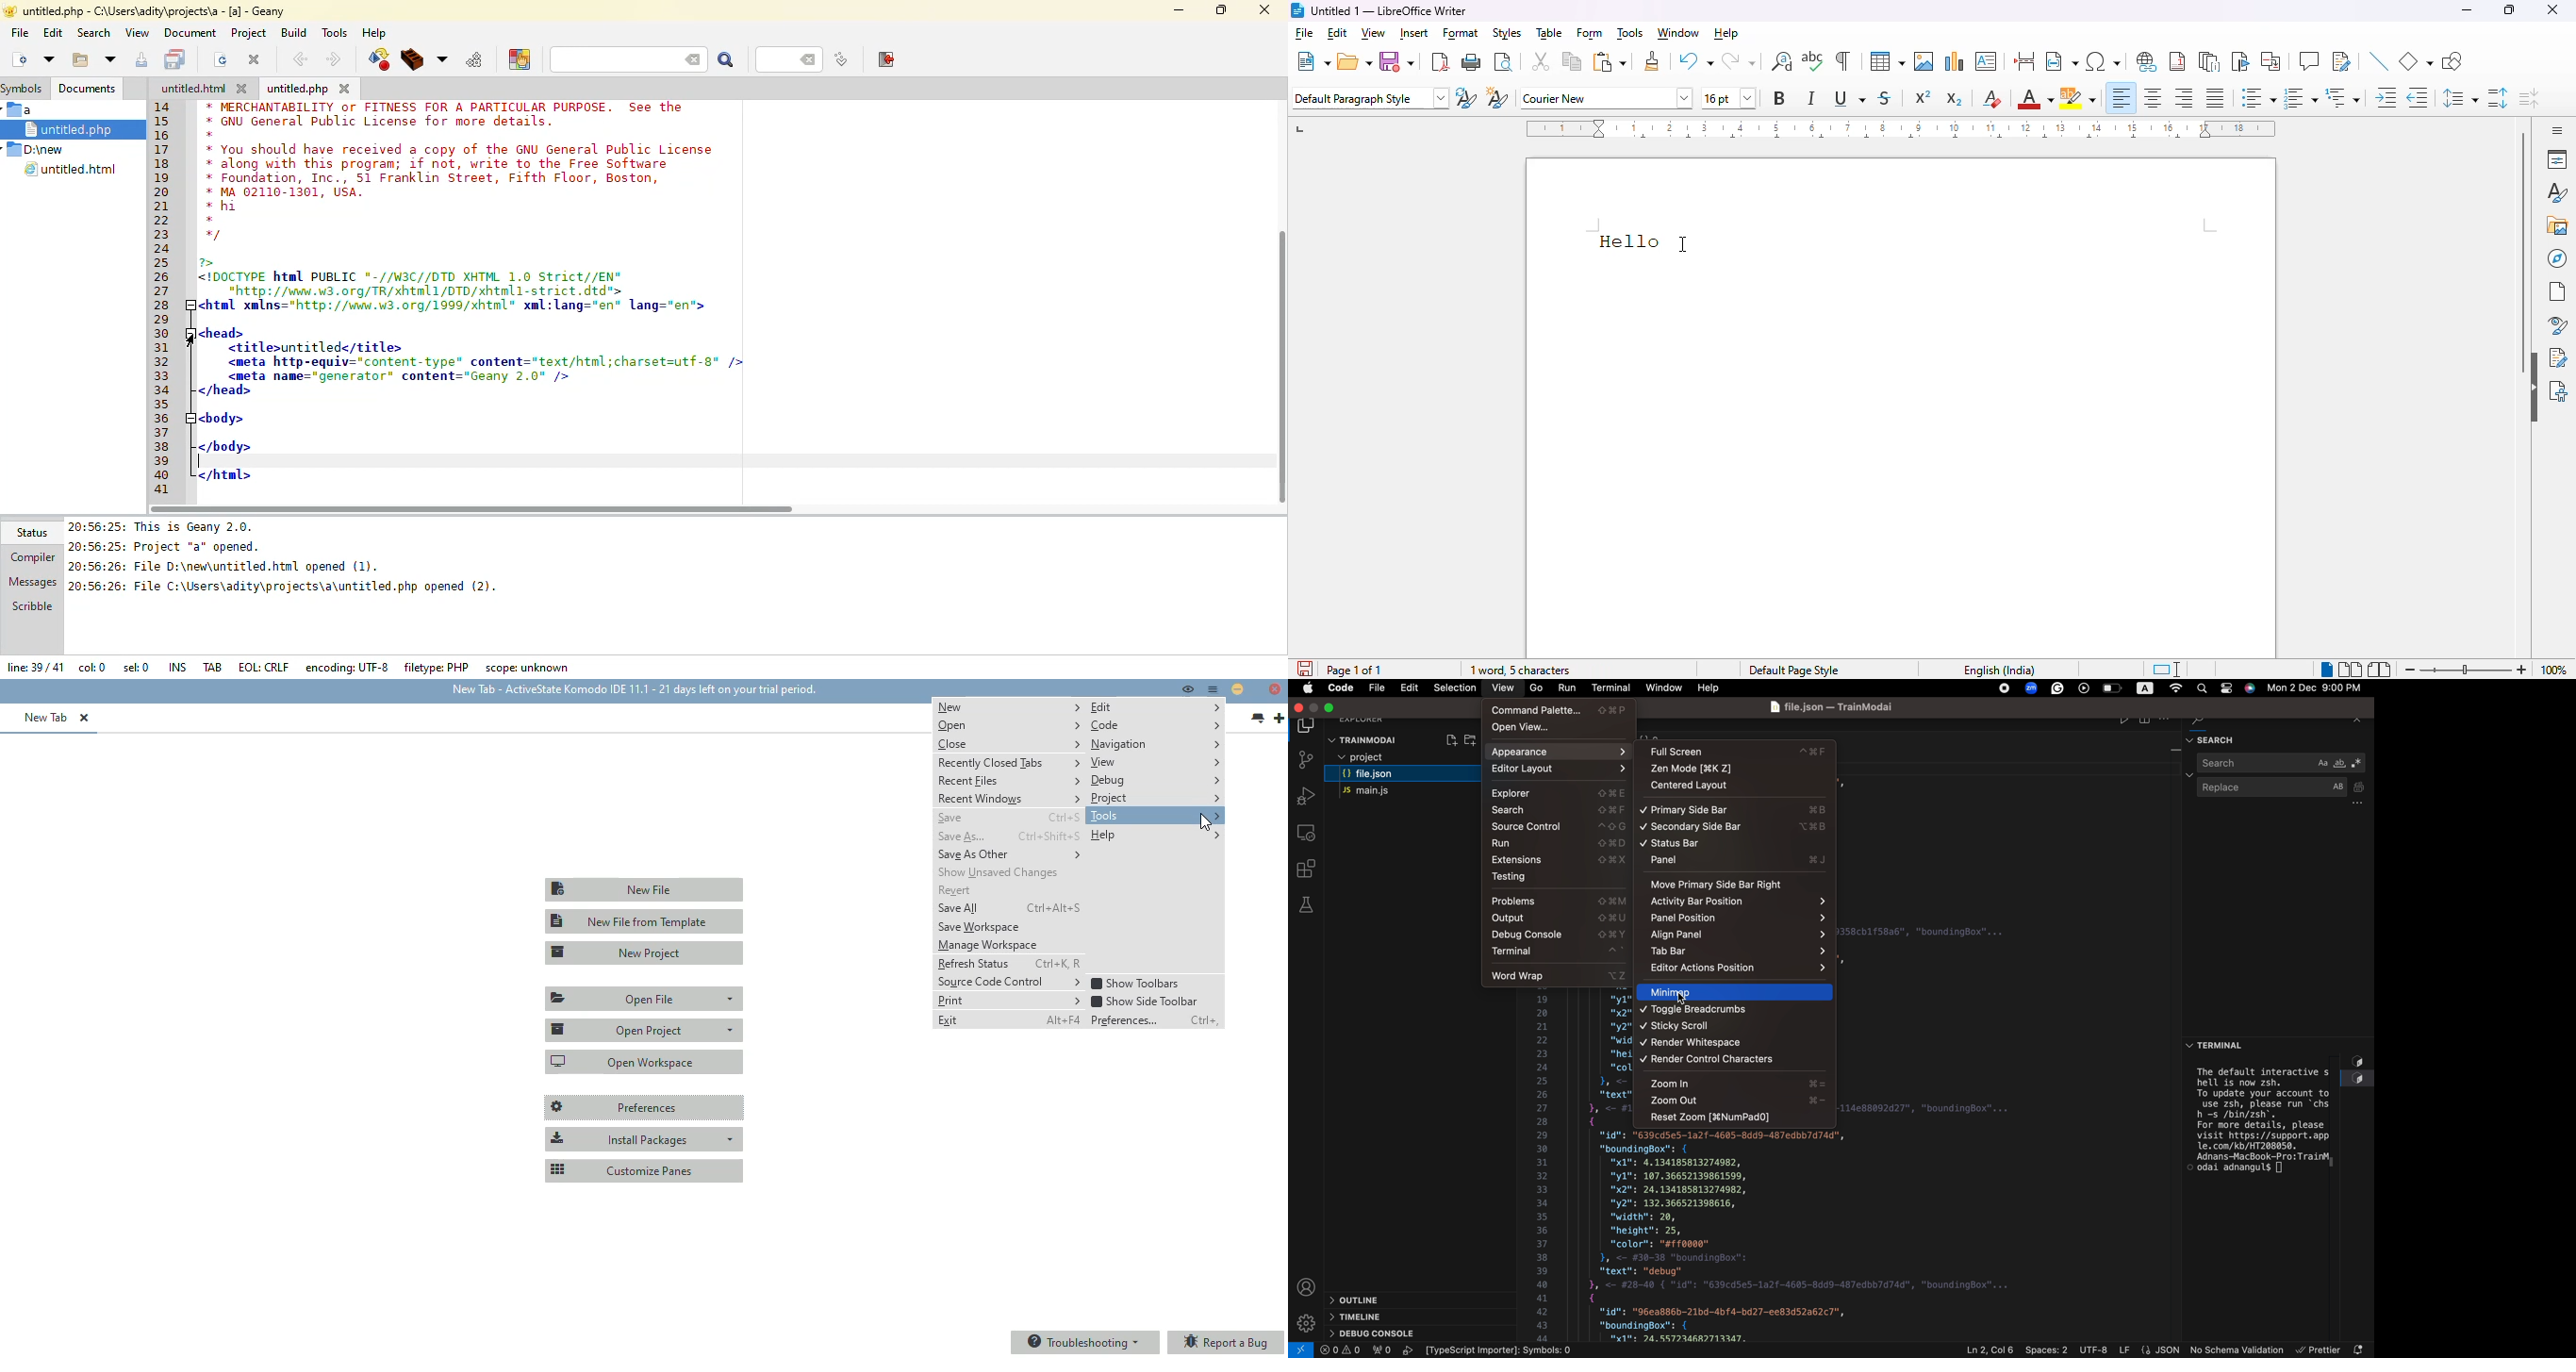 Image resolution: width=2576 pixels, height=1372 pixels. I want to click on line number, so click(775, 60).